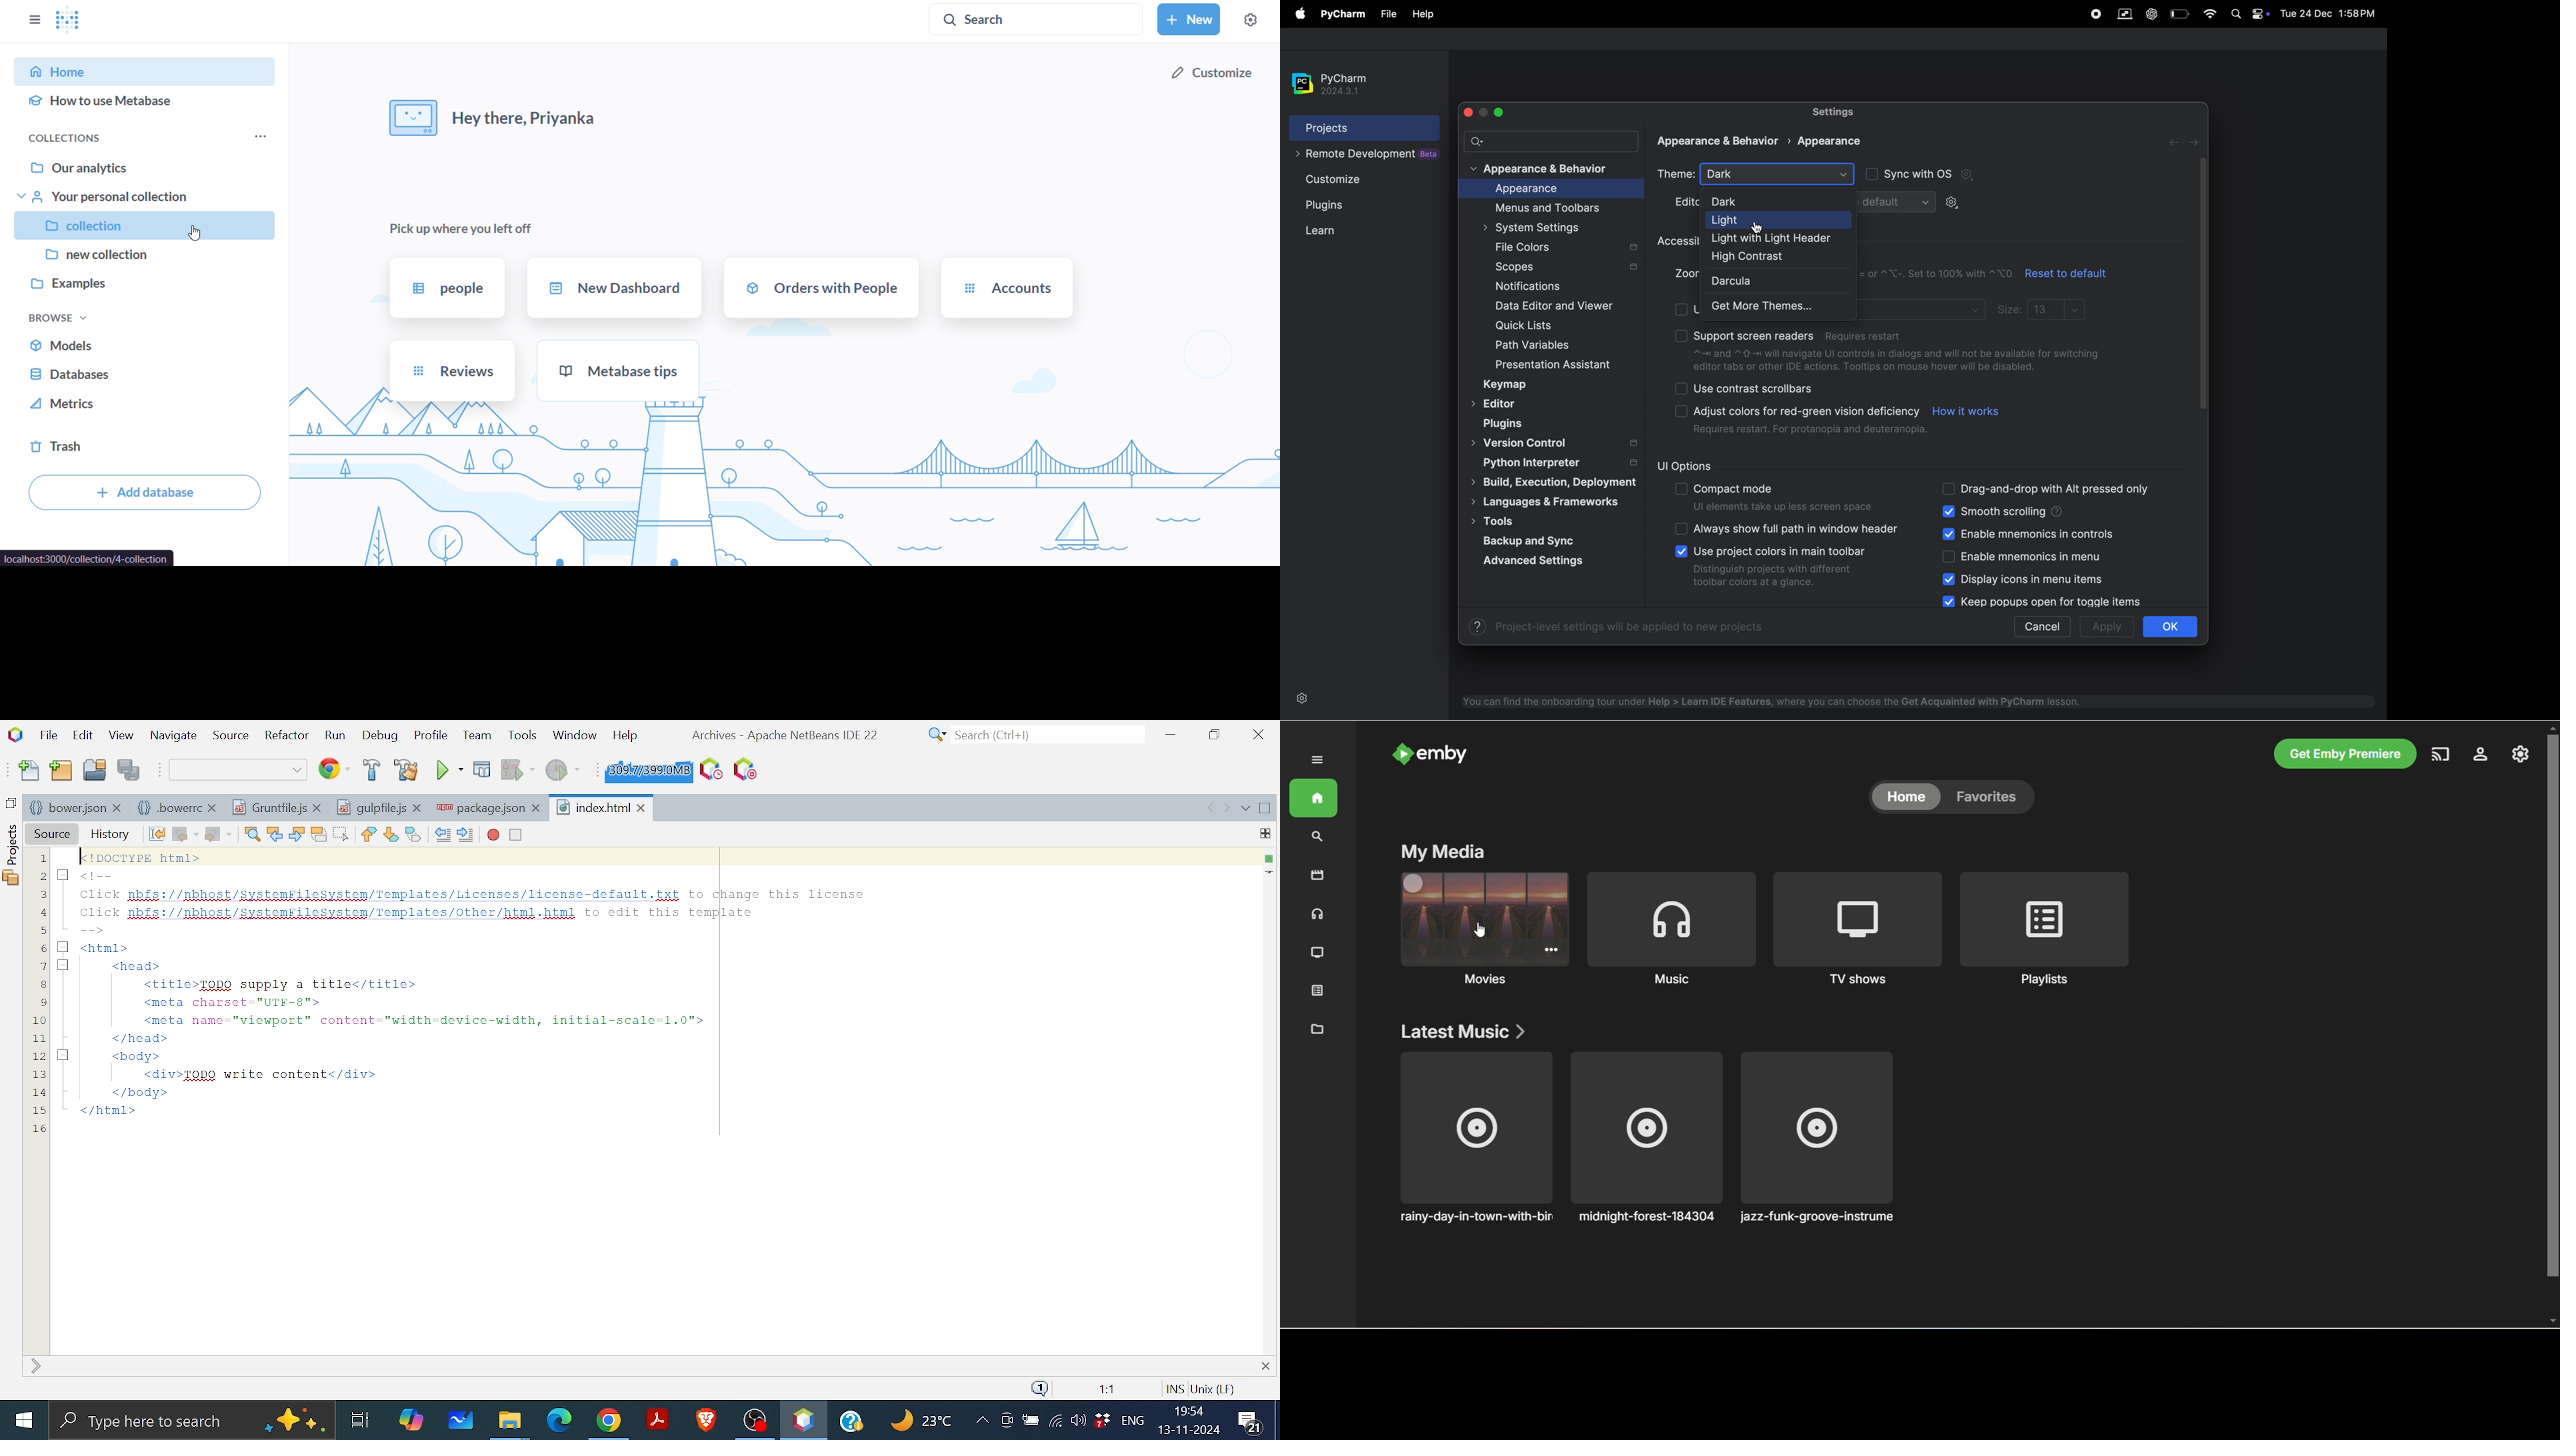 Image resolution: width=2576 pixels, height=1456 pixels. What do you see at coordinates (1471, 112) in the screenshot?
I see `close` at bounding box center [1471, 112].